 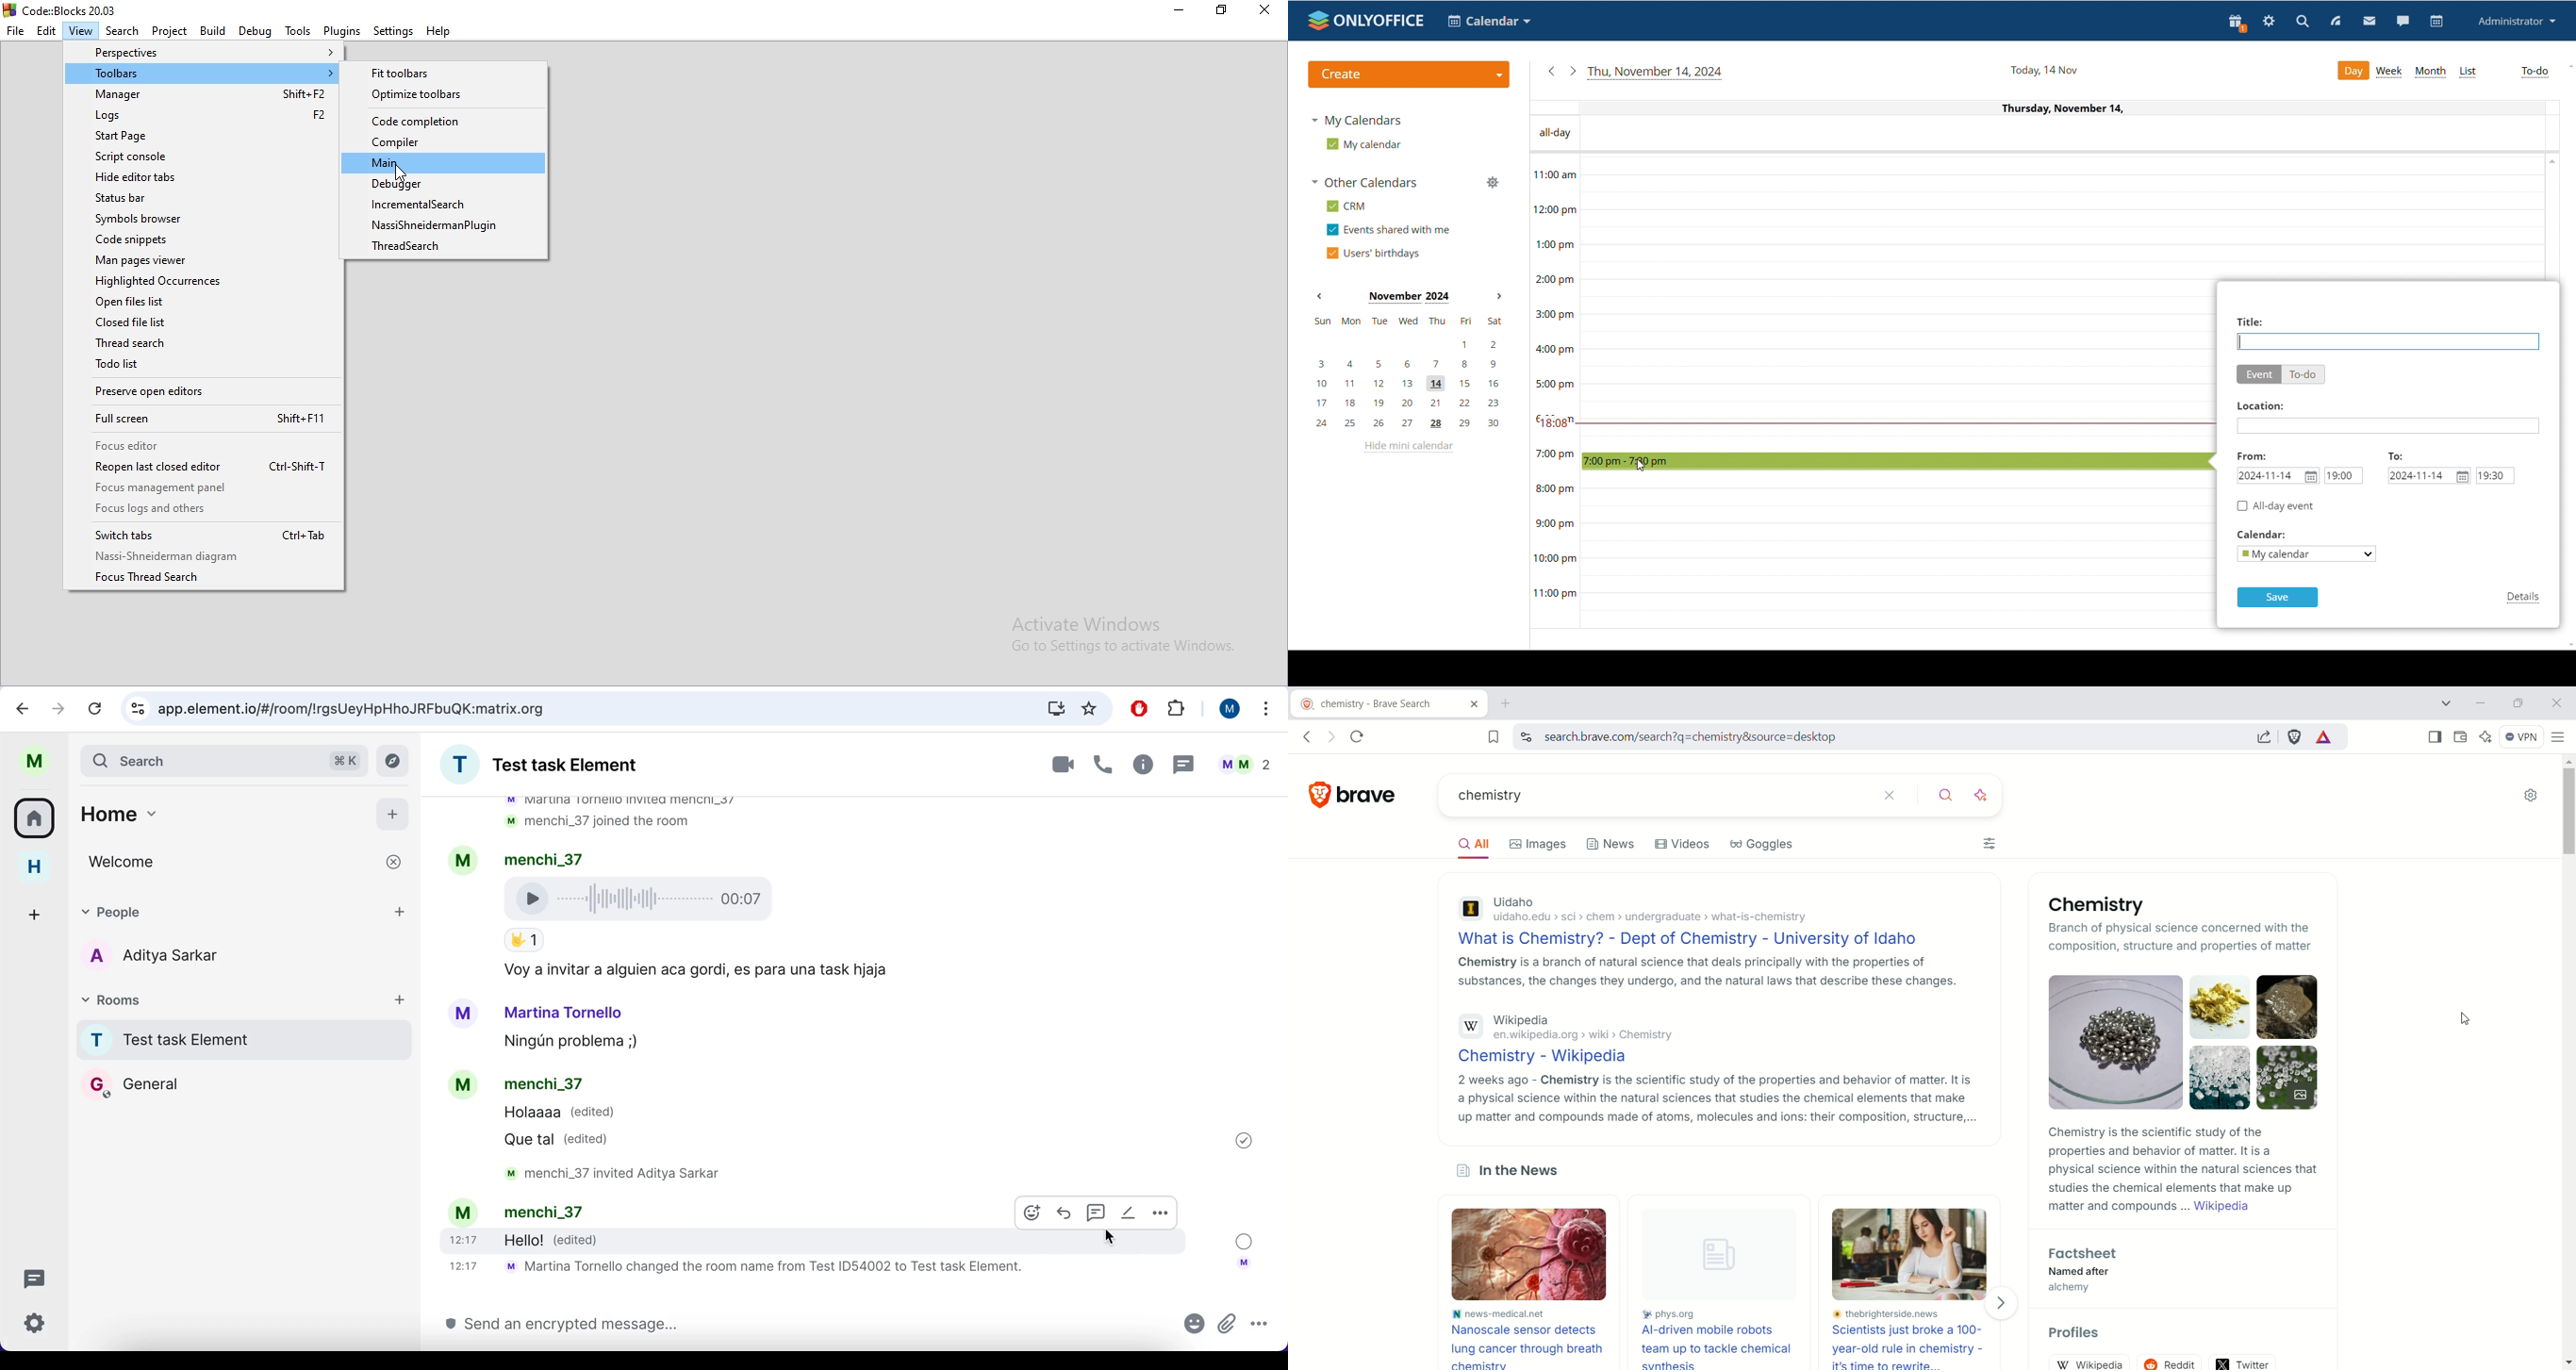 What do you see at coordinates (1130, 1212) in the screenshot?
I see `edited` at bounding box center [1130, 1212].